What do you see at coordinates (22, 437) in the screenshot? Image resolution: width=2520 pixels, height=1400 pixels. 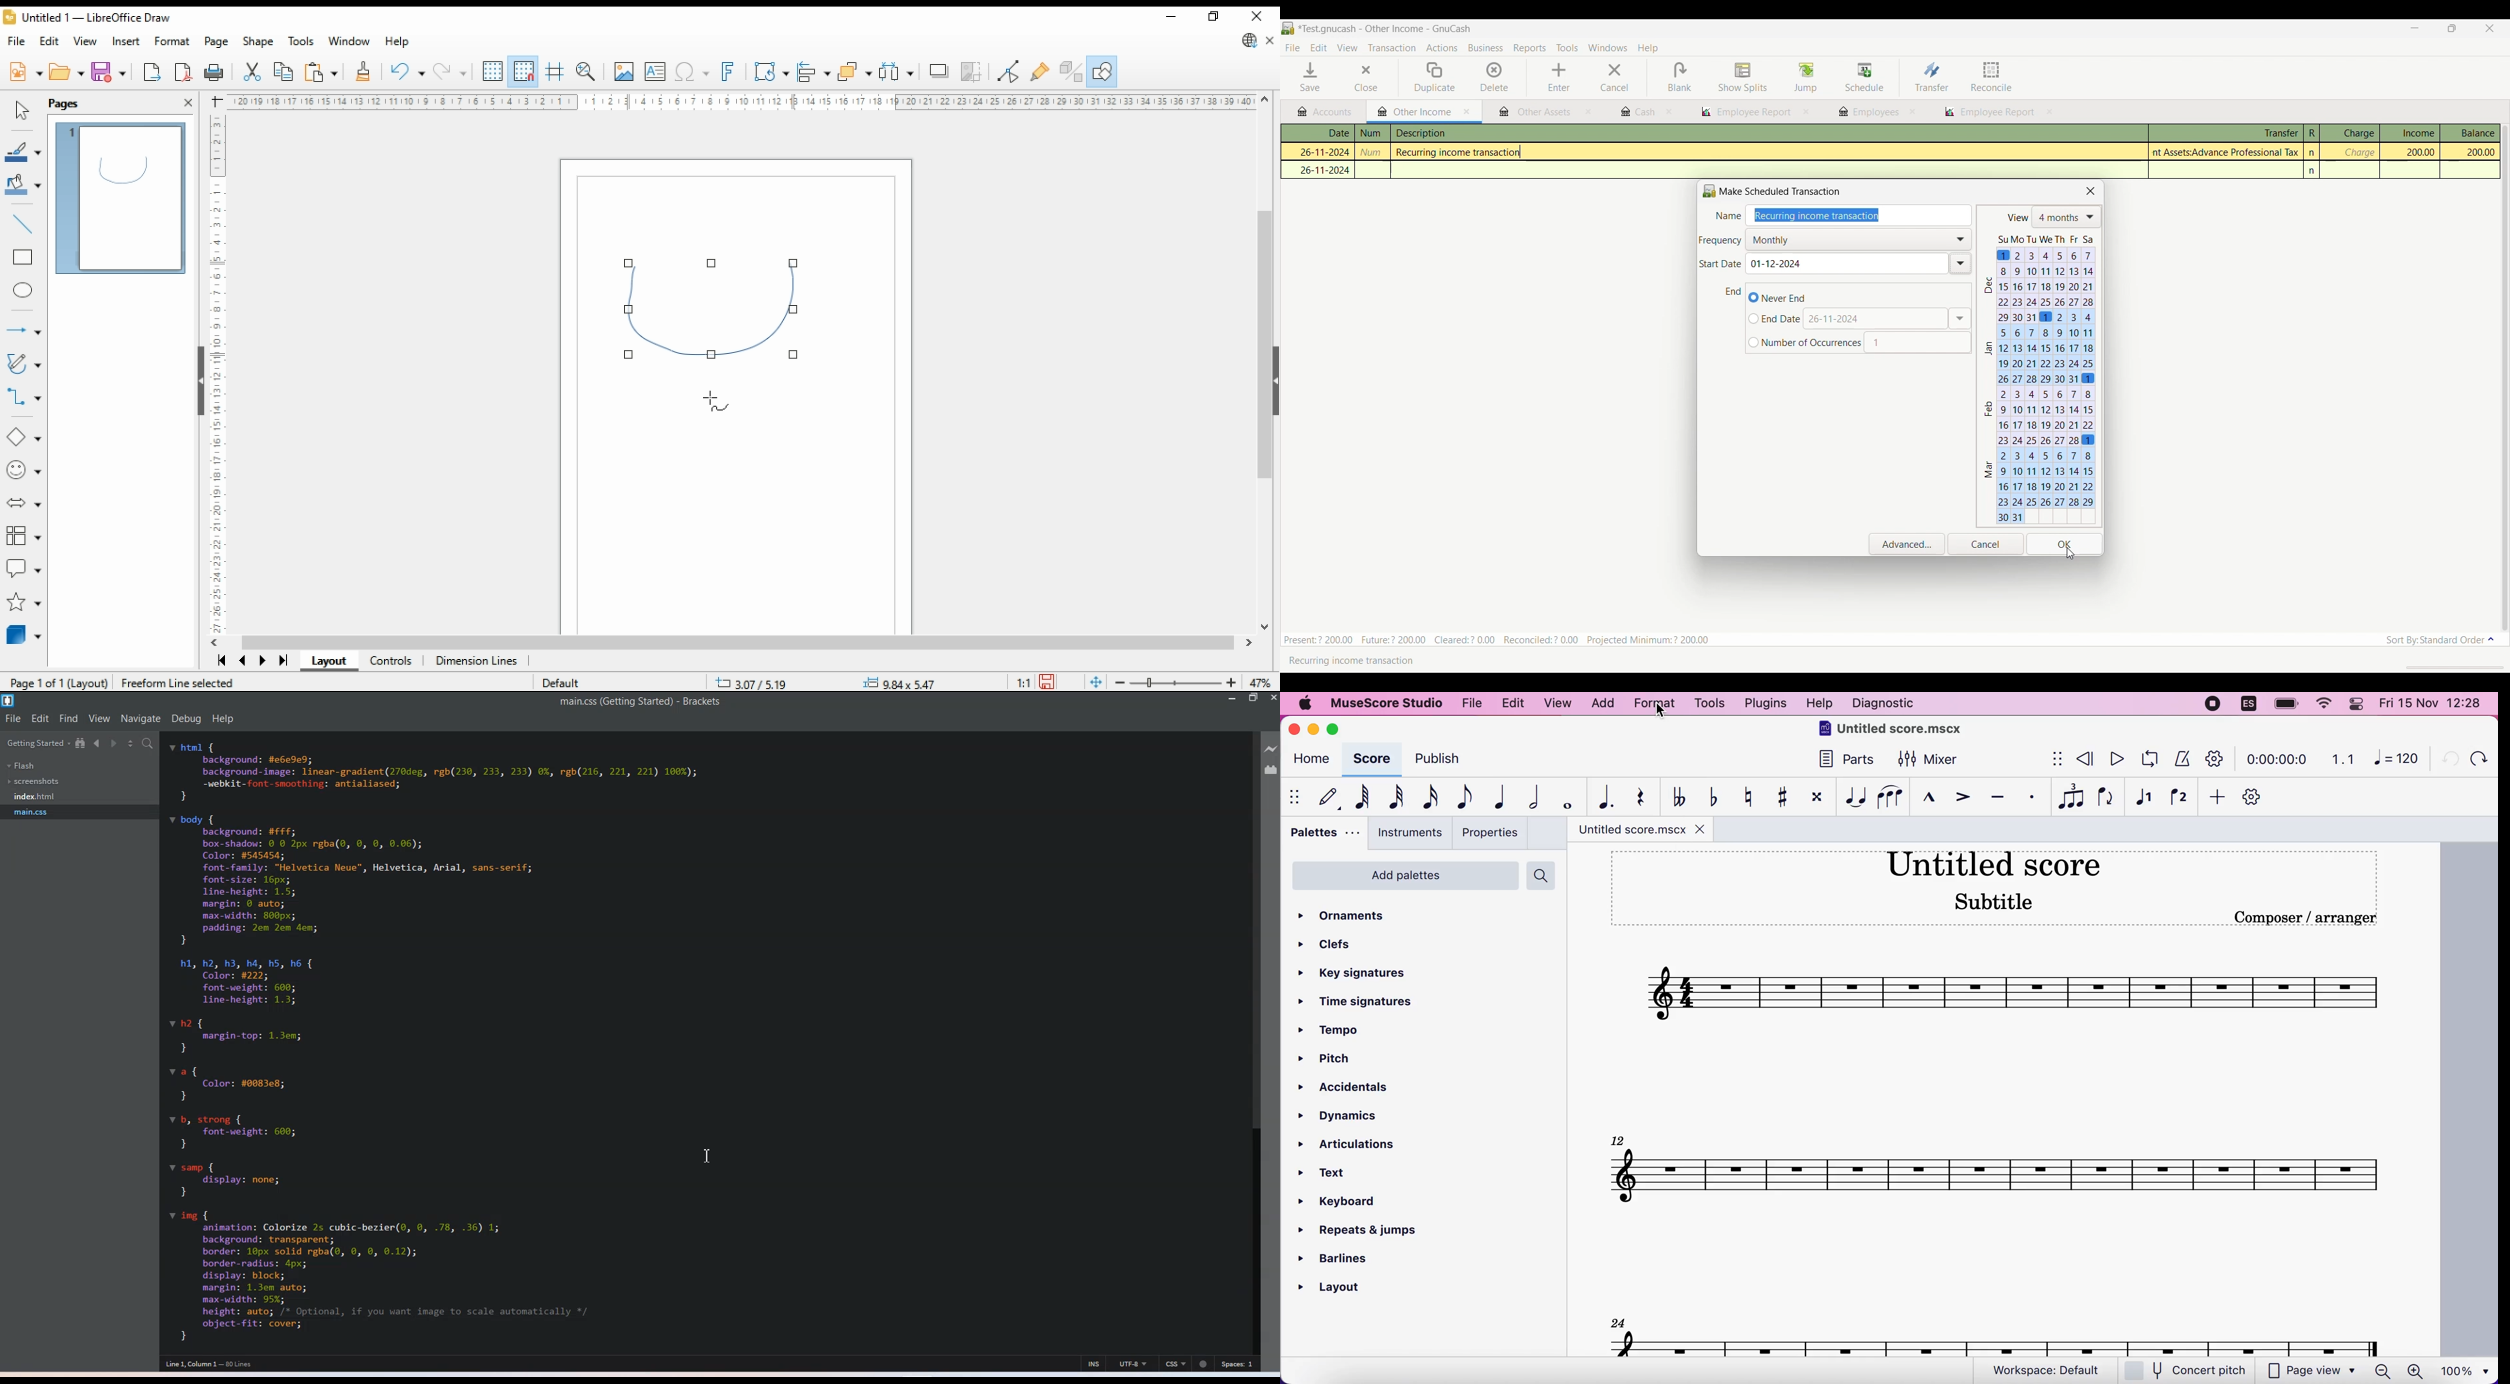 I see `basic shapes` at bounding box center [22, 437].